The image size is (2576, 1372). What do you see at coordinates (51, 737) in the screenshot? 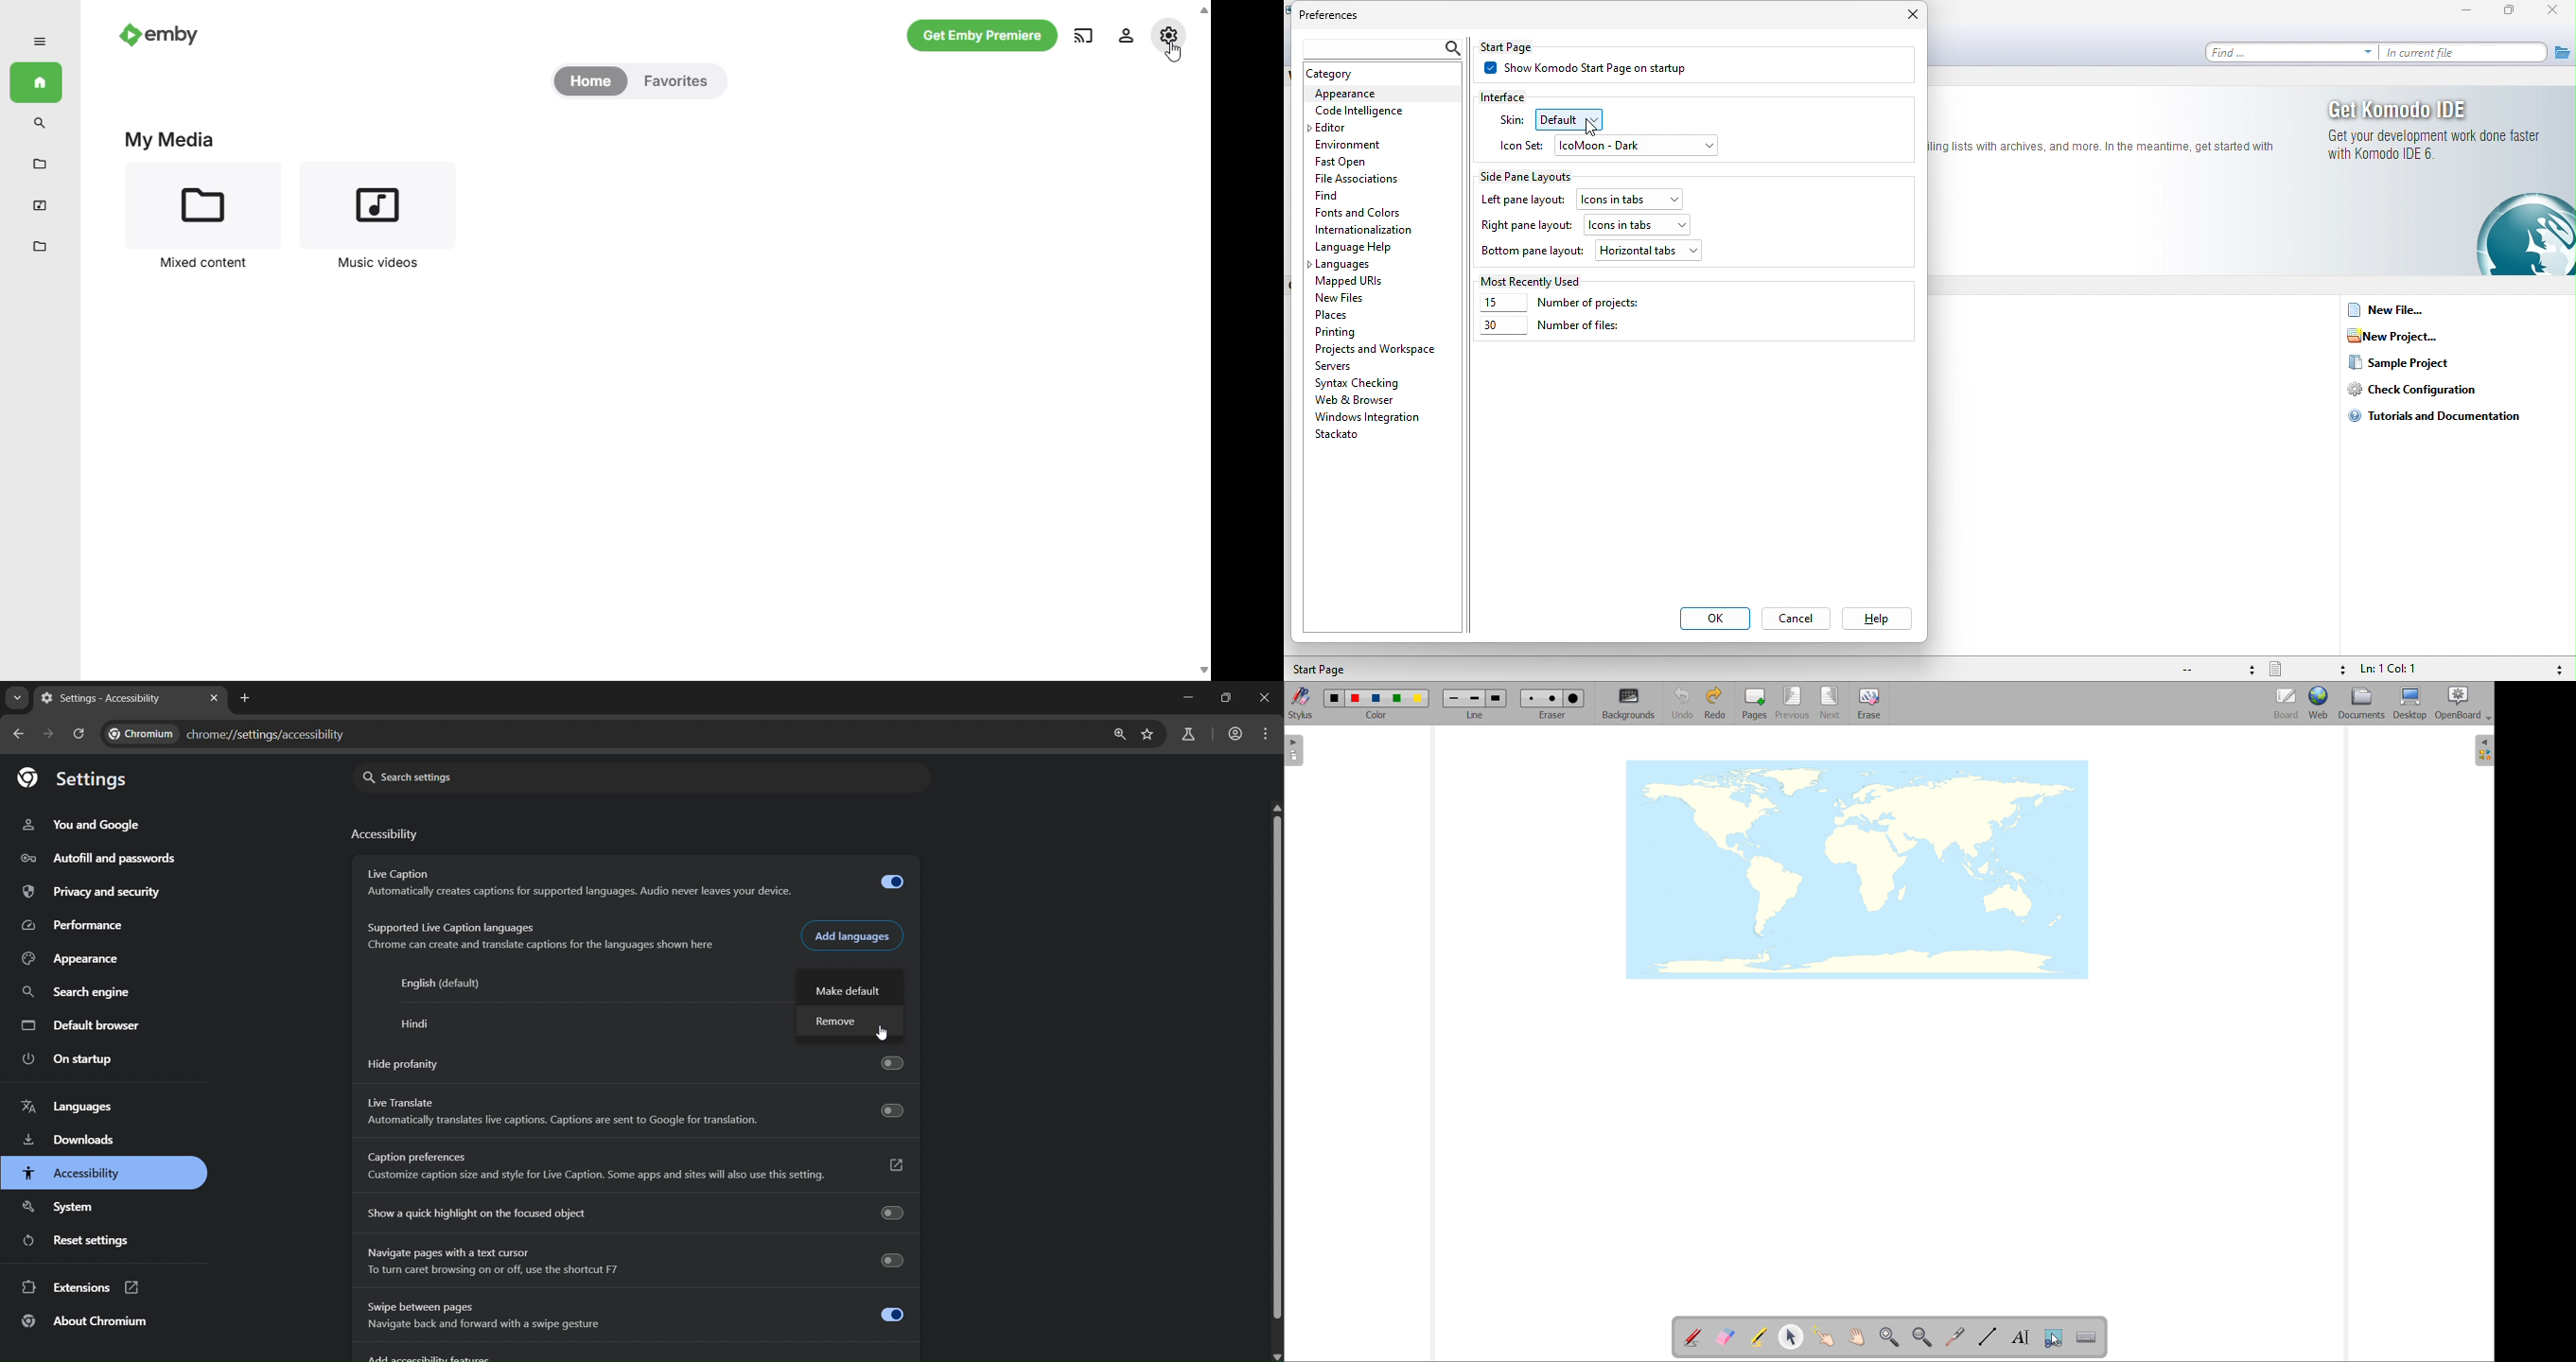
I see `go forward one page` at bounding box center [51, 737].